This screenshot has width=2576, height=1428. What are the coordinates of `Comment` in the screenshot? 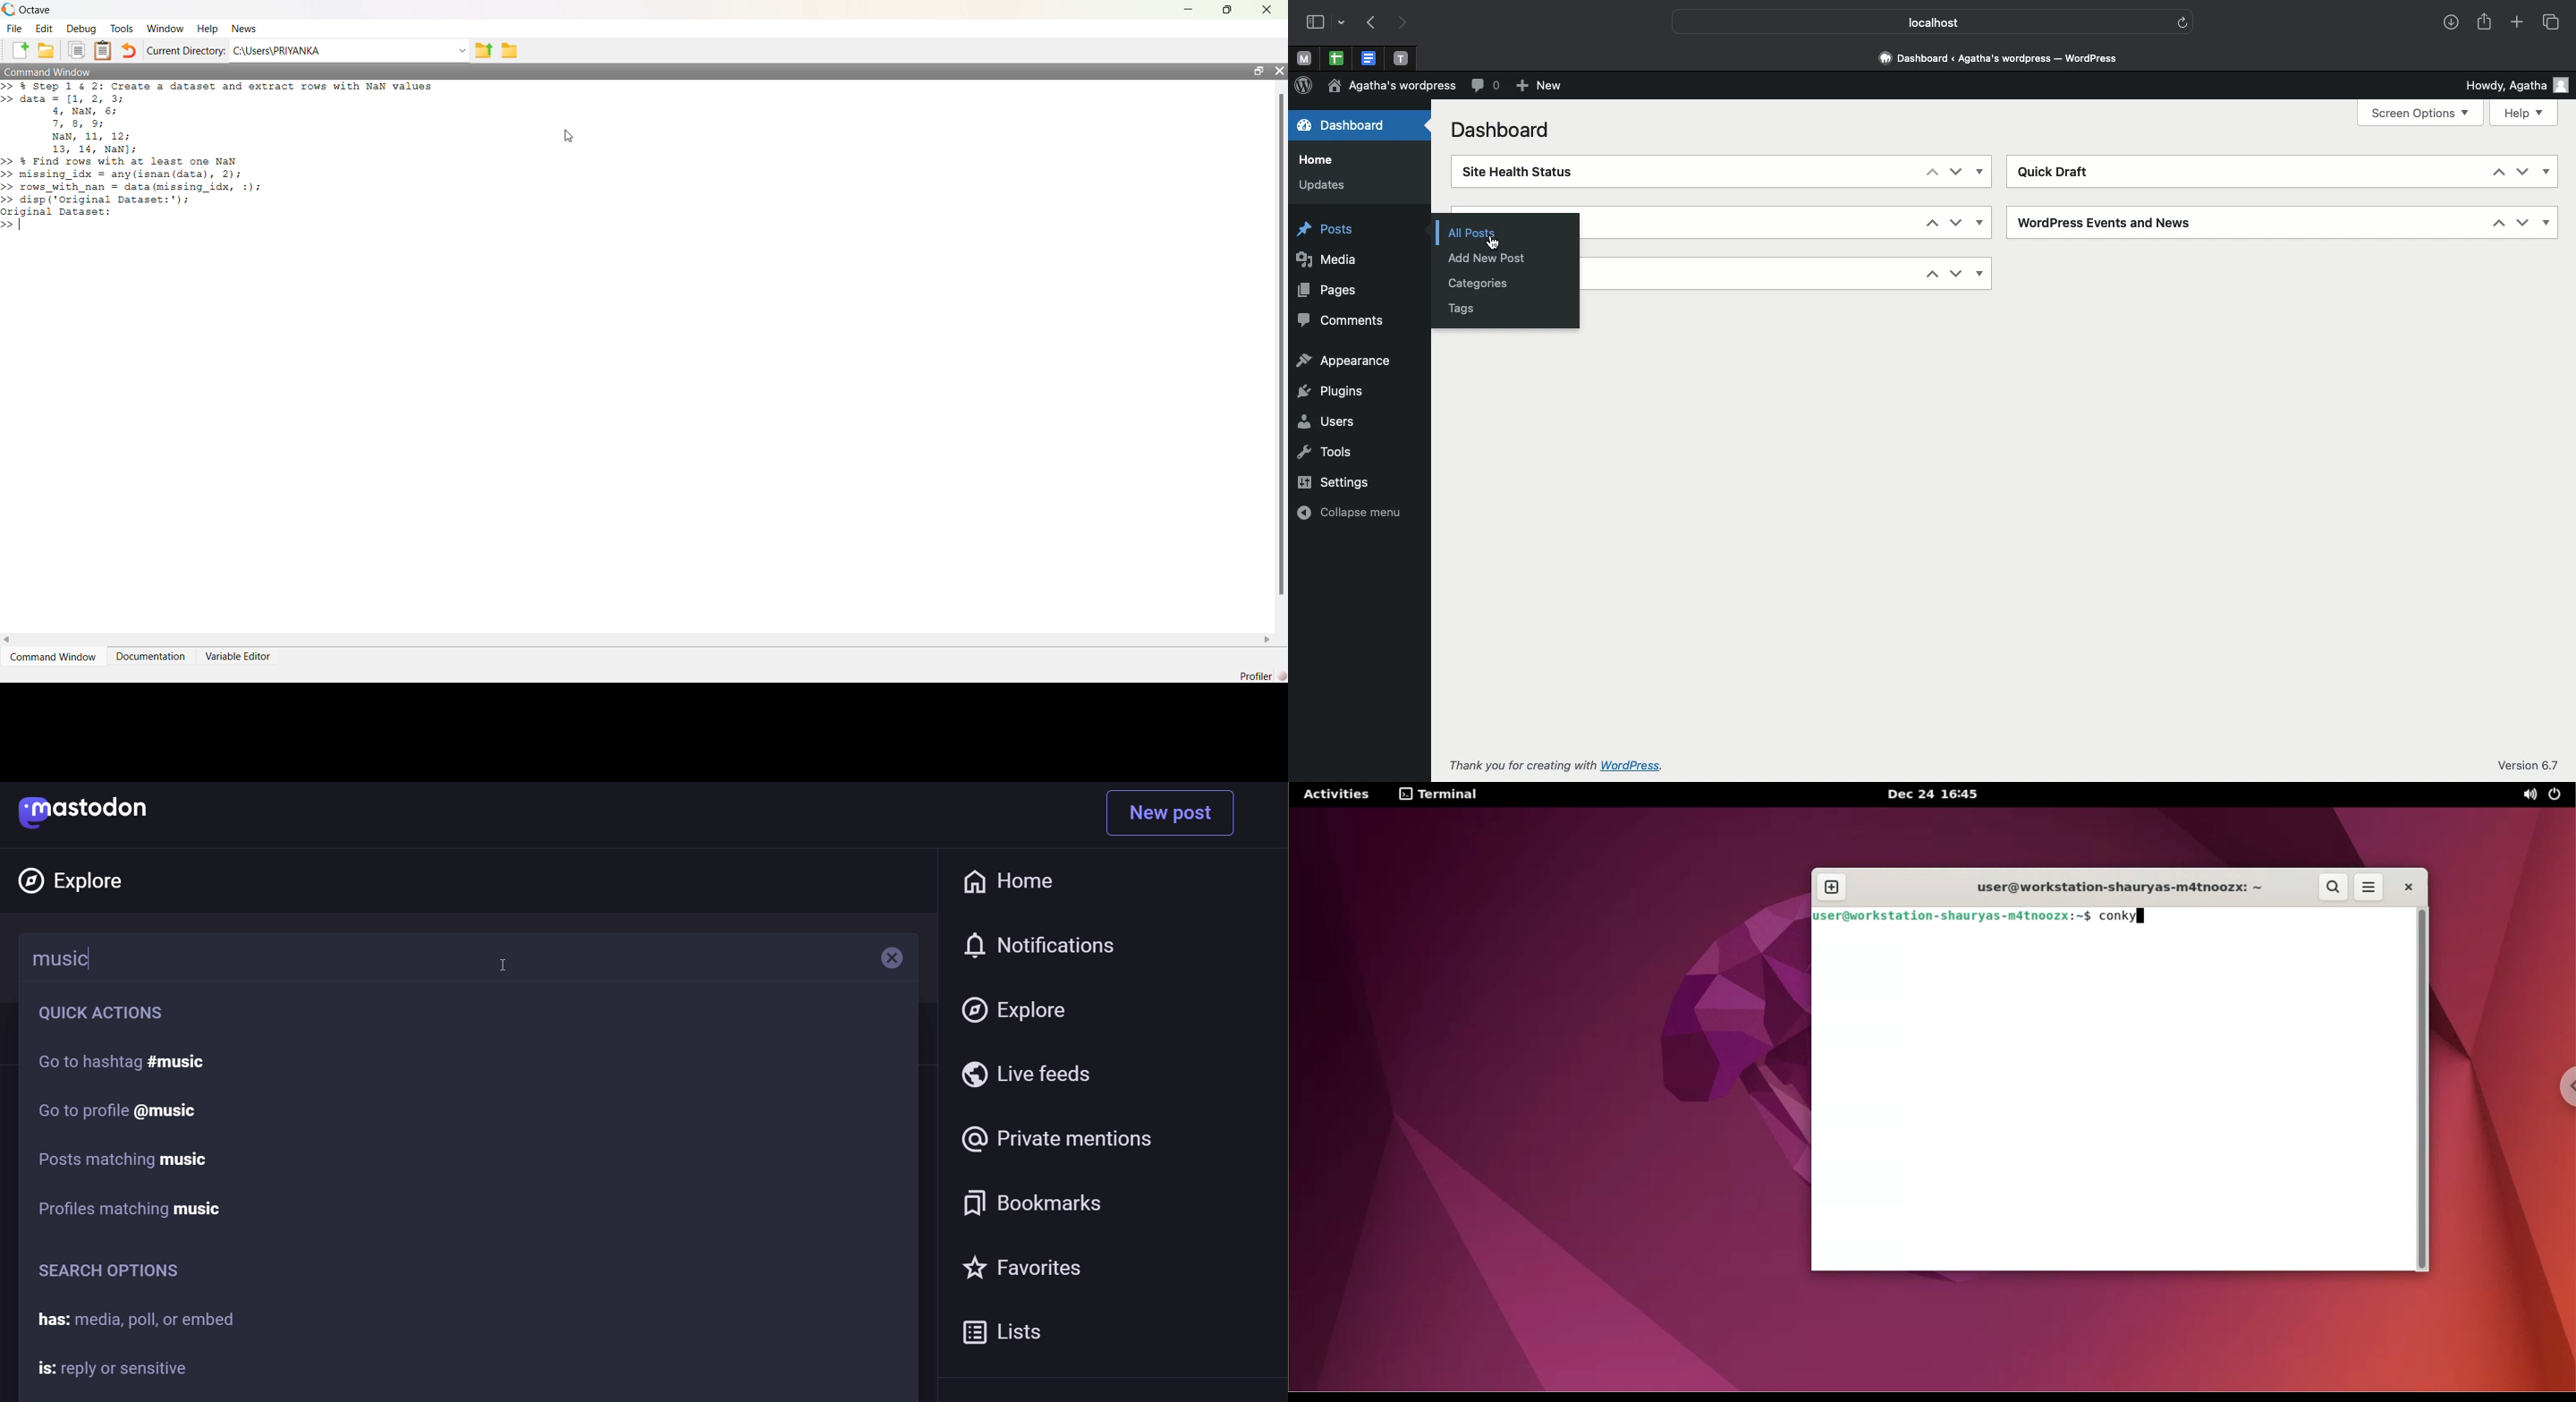 It's located at (1487, 86).